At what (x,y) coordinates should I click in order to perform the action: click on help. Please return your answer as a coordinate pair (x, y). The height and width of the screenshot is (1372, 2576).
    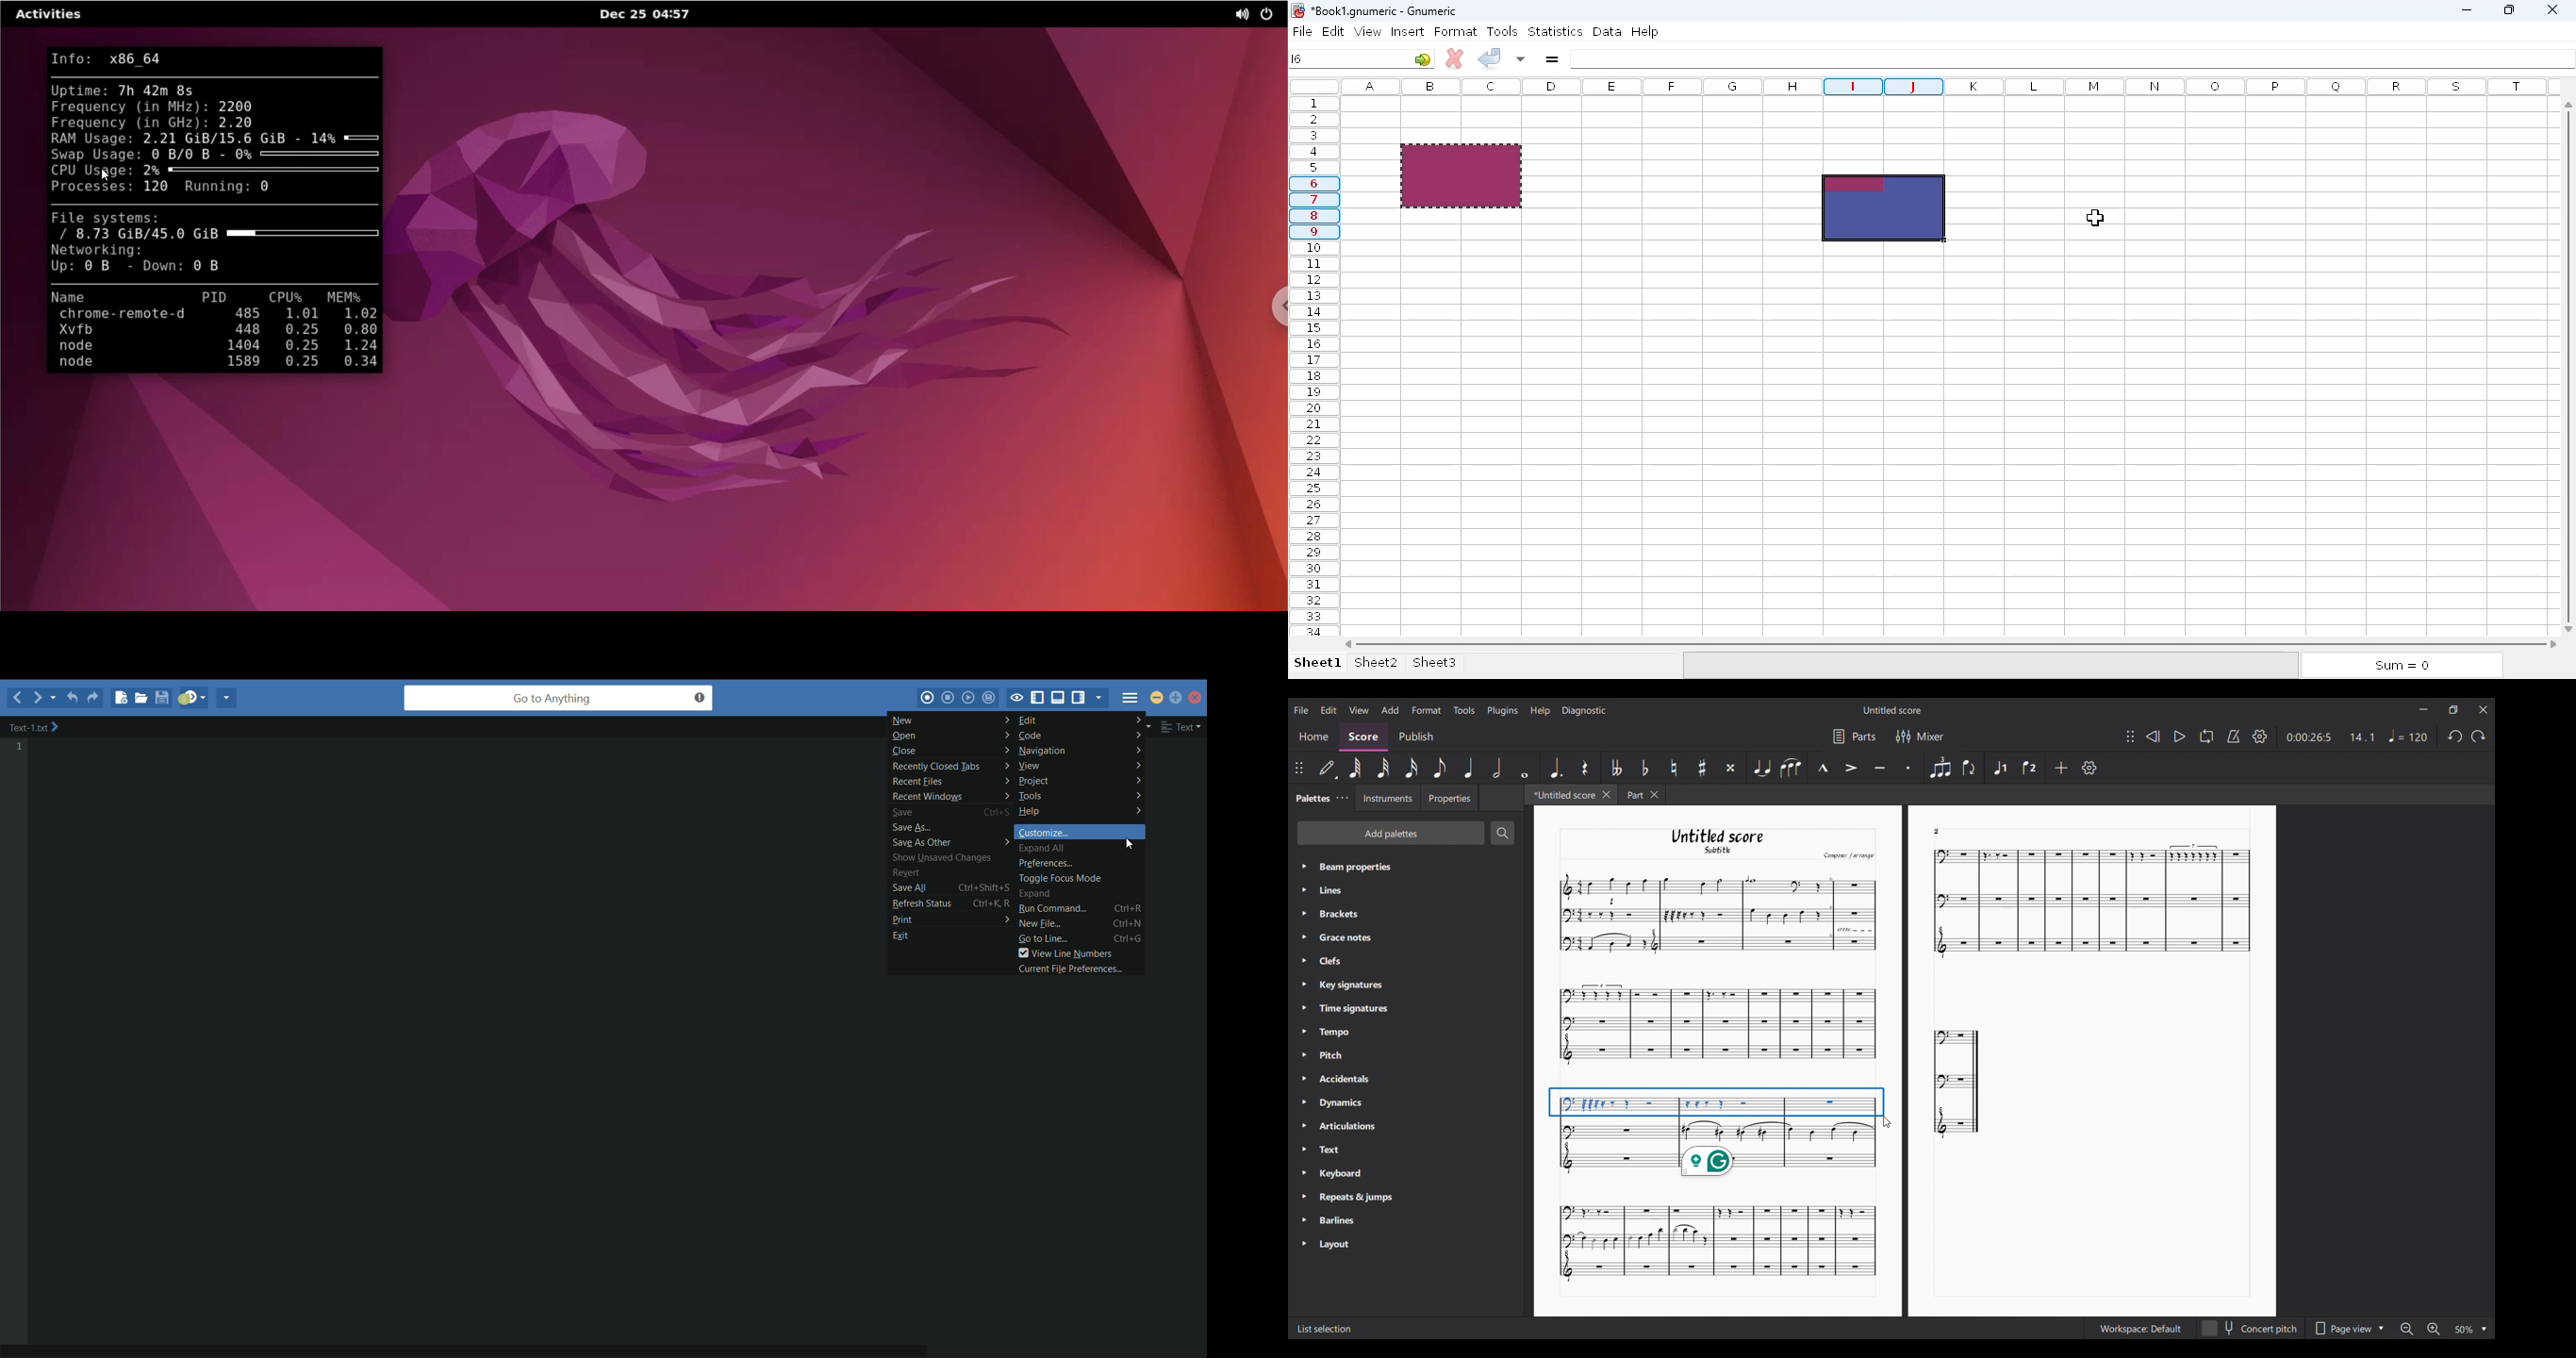
    Looking at the image, I should click on (1644, 32).